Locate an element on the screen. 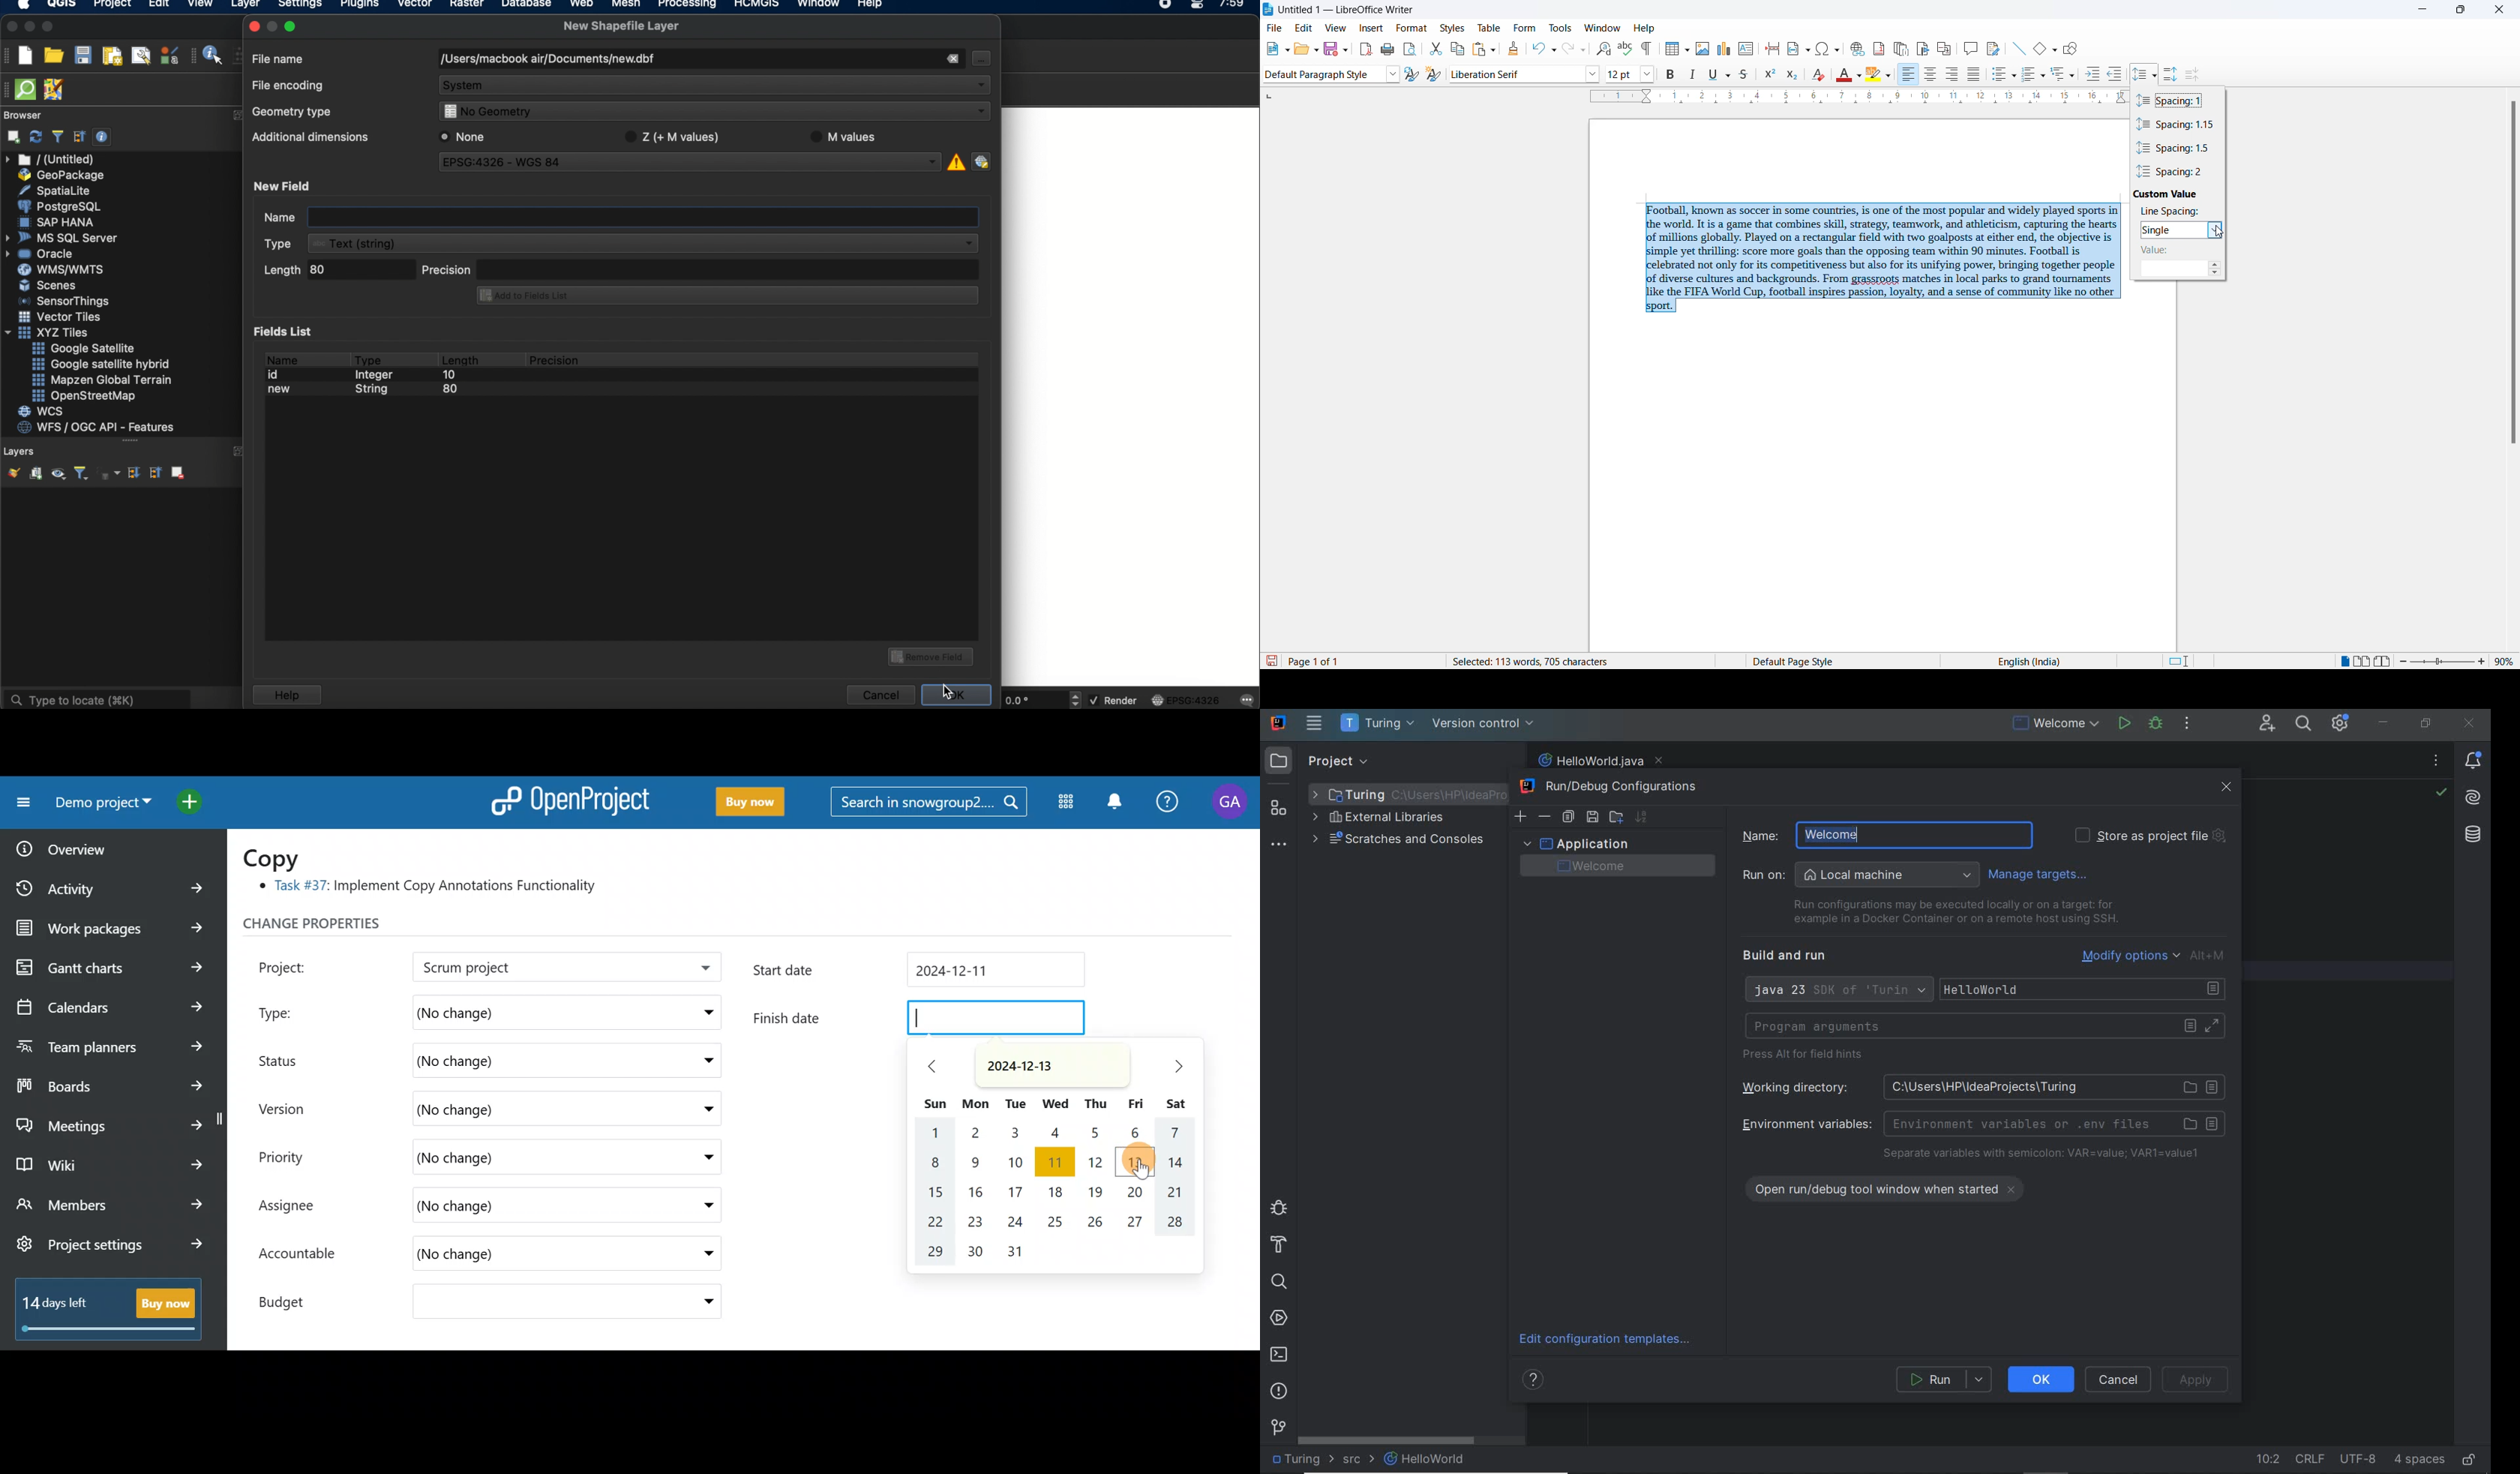 This screenshot has height=1484, width=2520. styles is located at coordinates (1452, 28).